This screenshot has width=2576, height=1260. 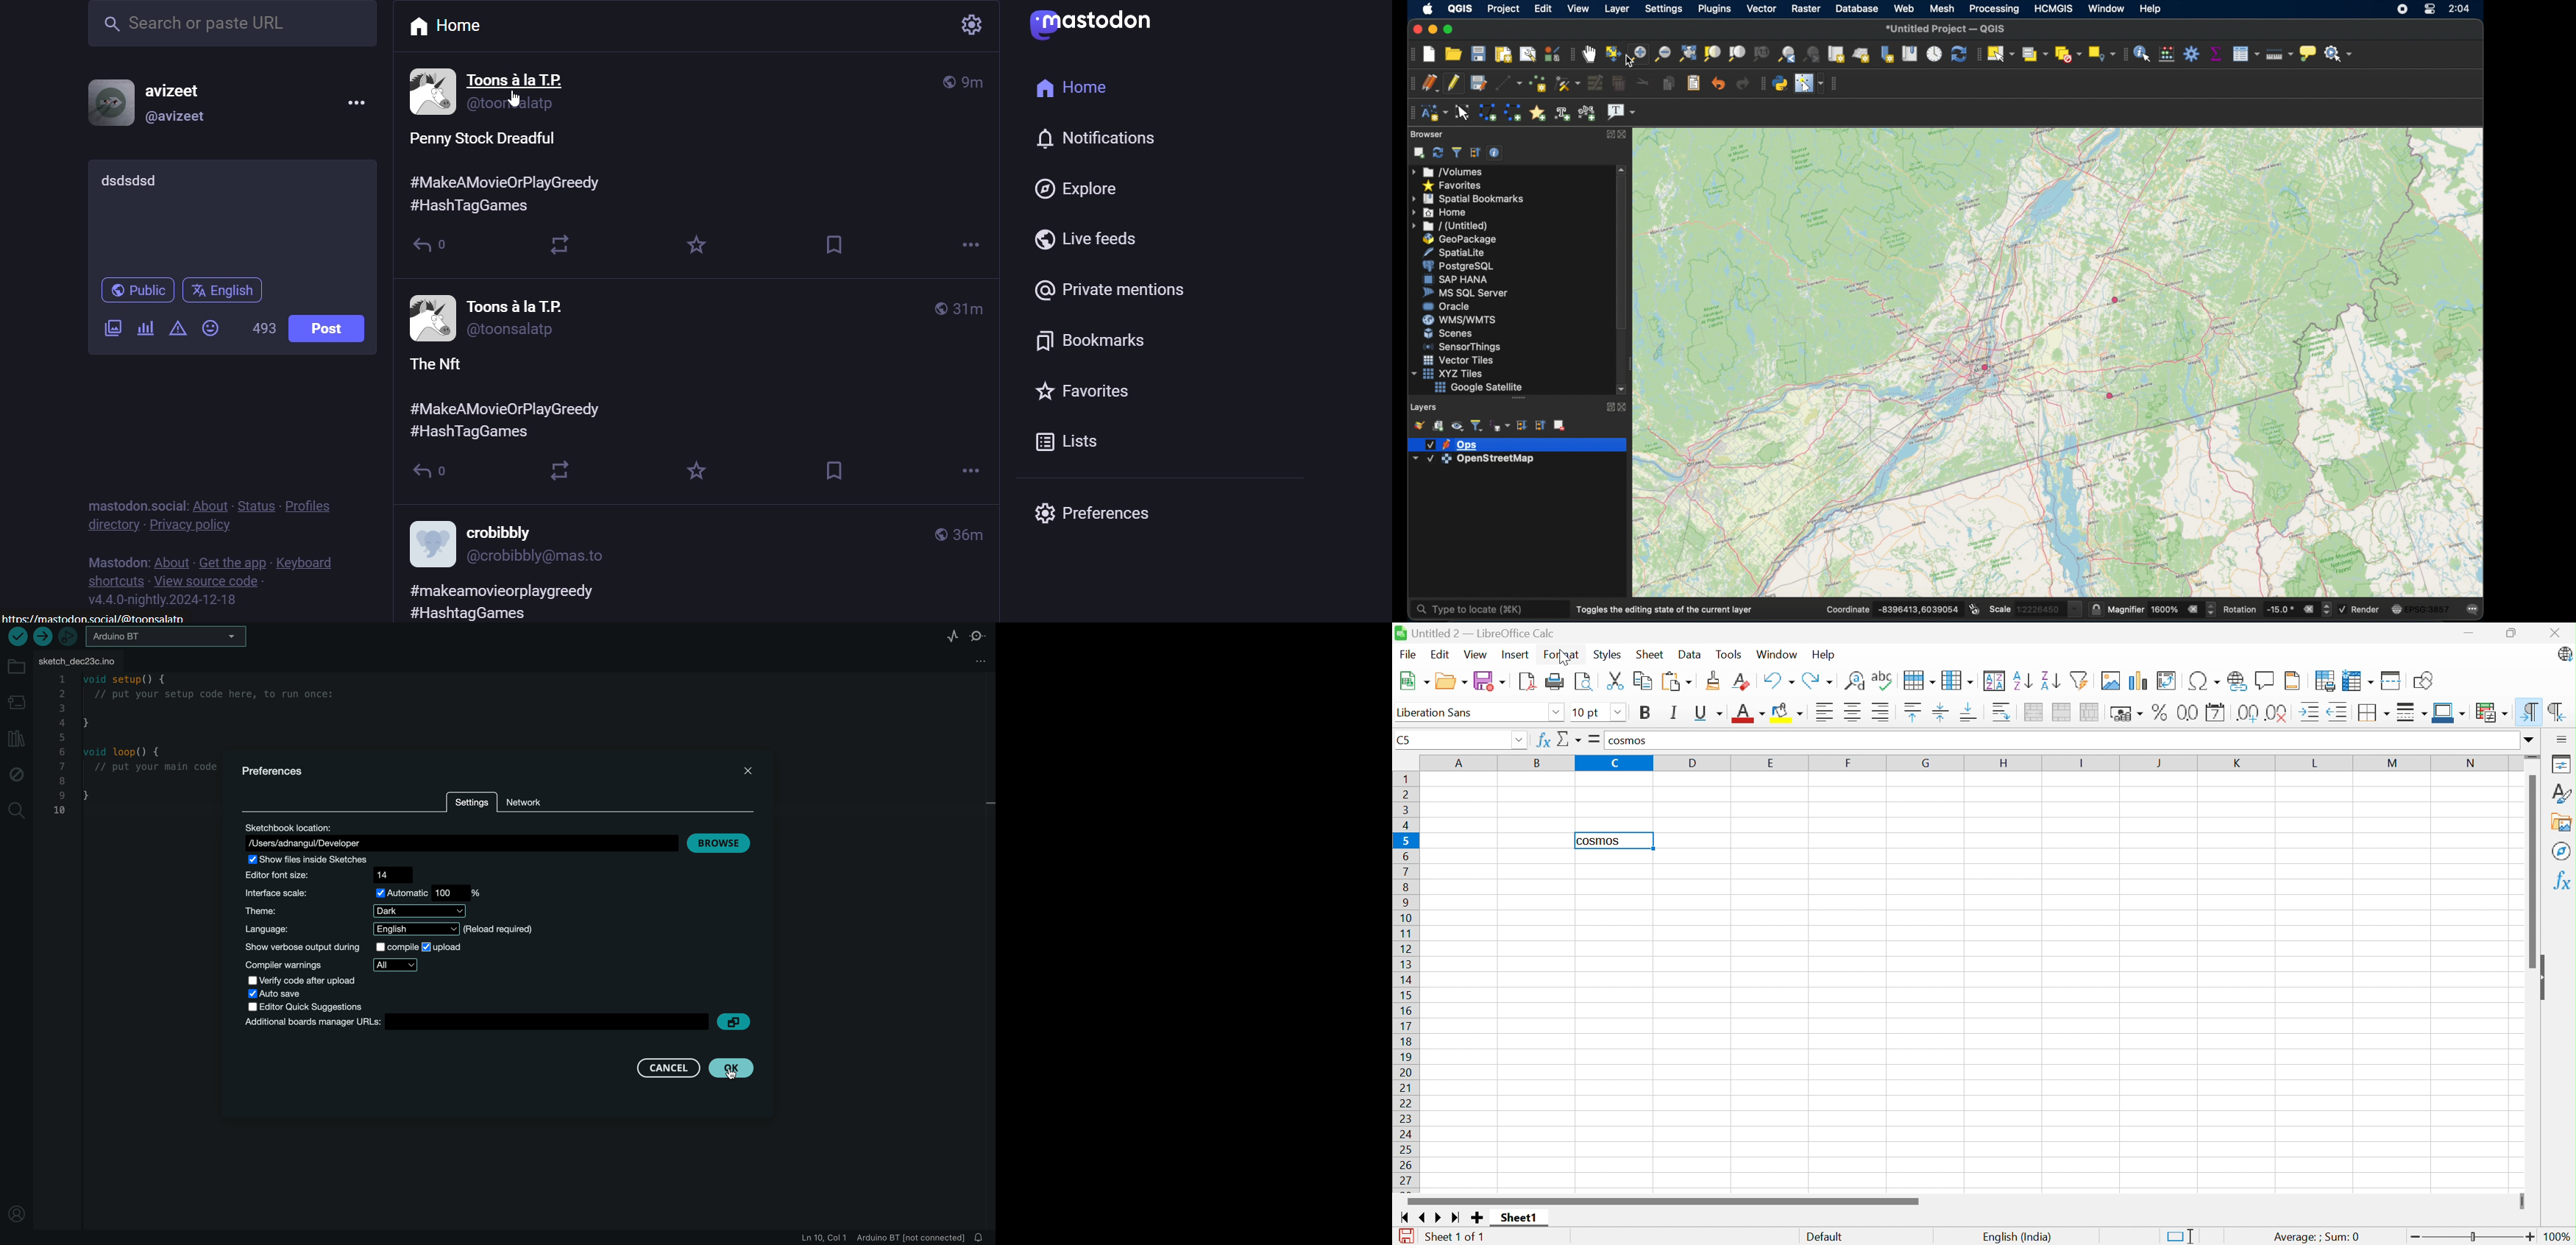 What do you see at coordinates (1736, 54) in the screenshot?
I see `zoom to layer` at bounding box center [1736, 54].